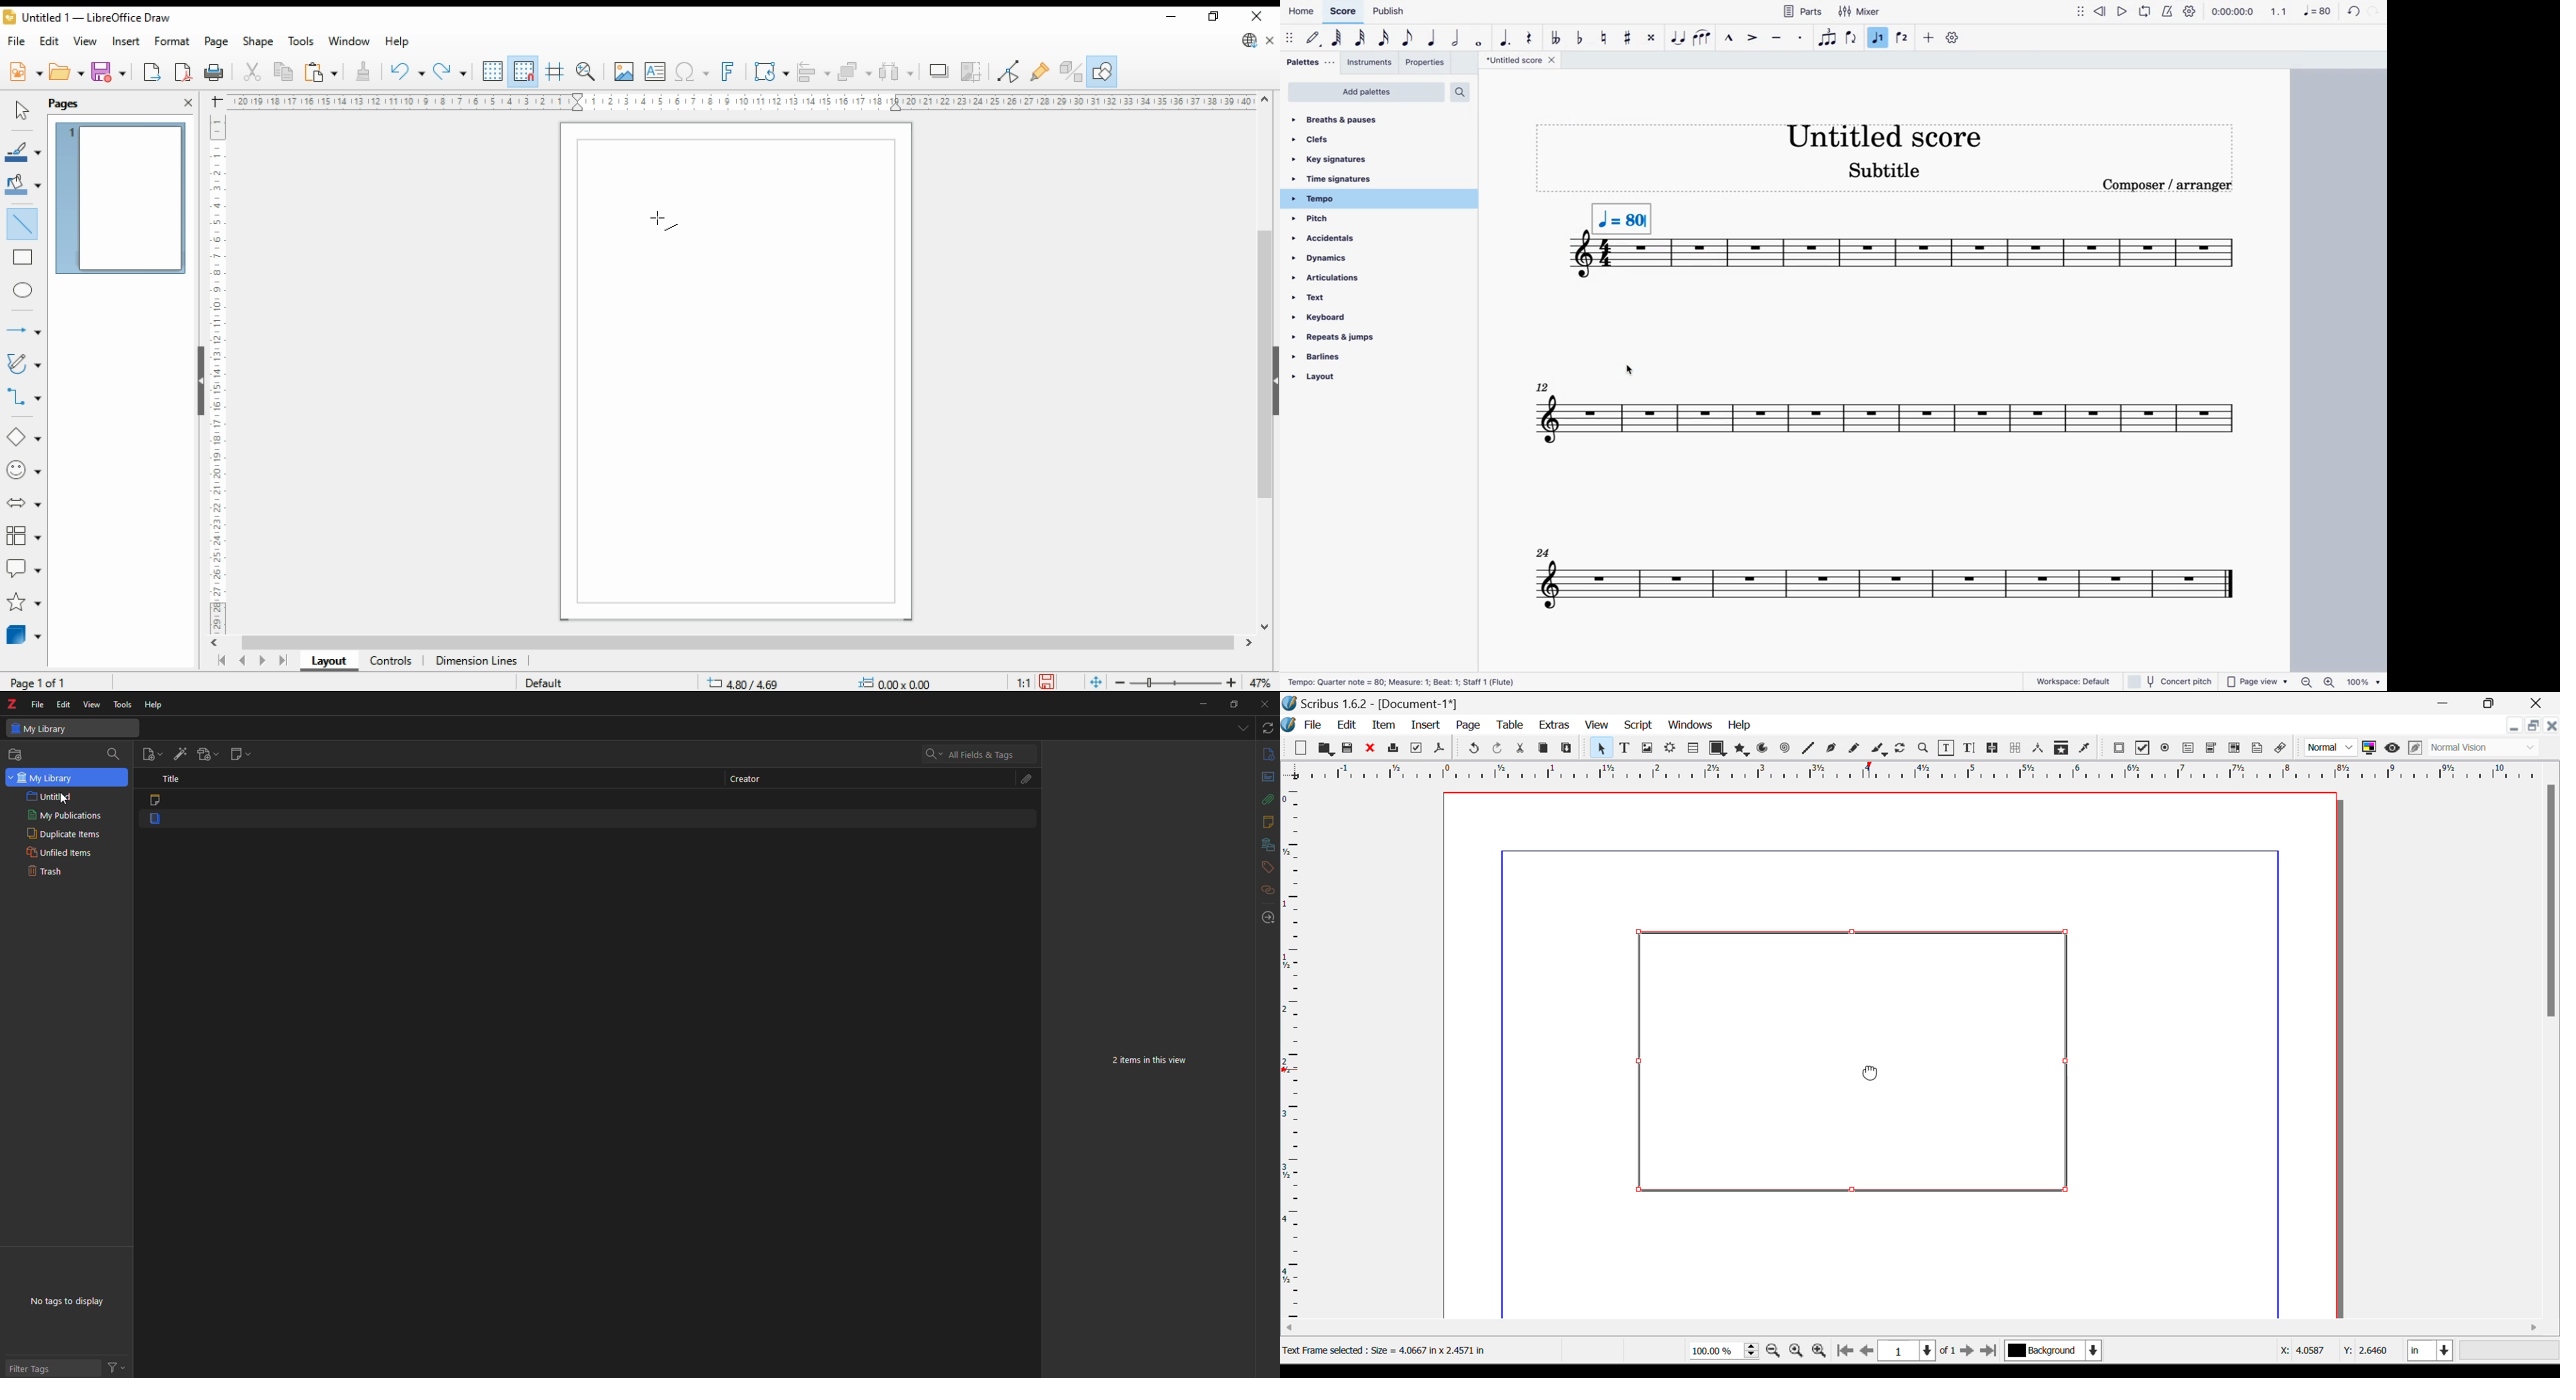 The width and height of the screenshot is (2576, 1400). I want to click on curves and polygons, so click(25, 363).